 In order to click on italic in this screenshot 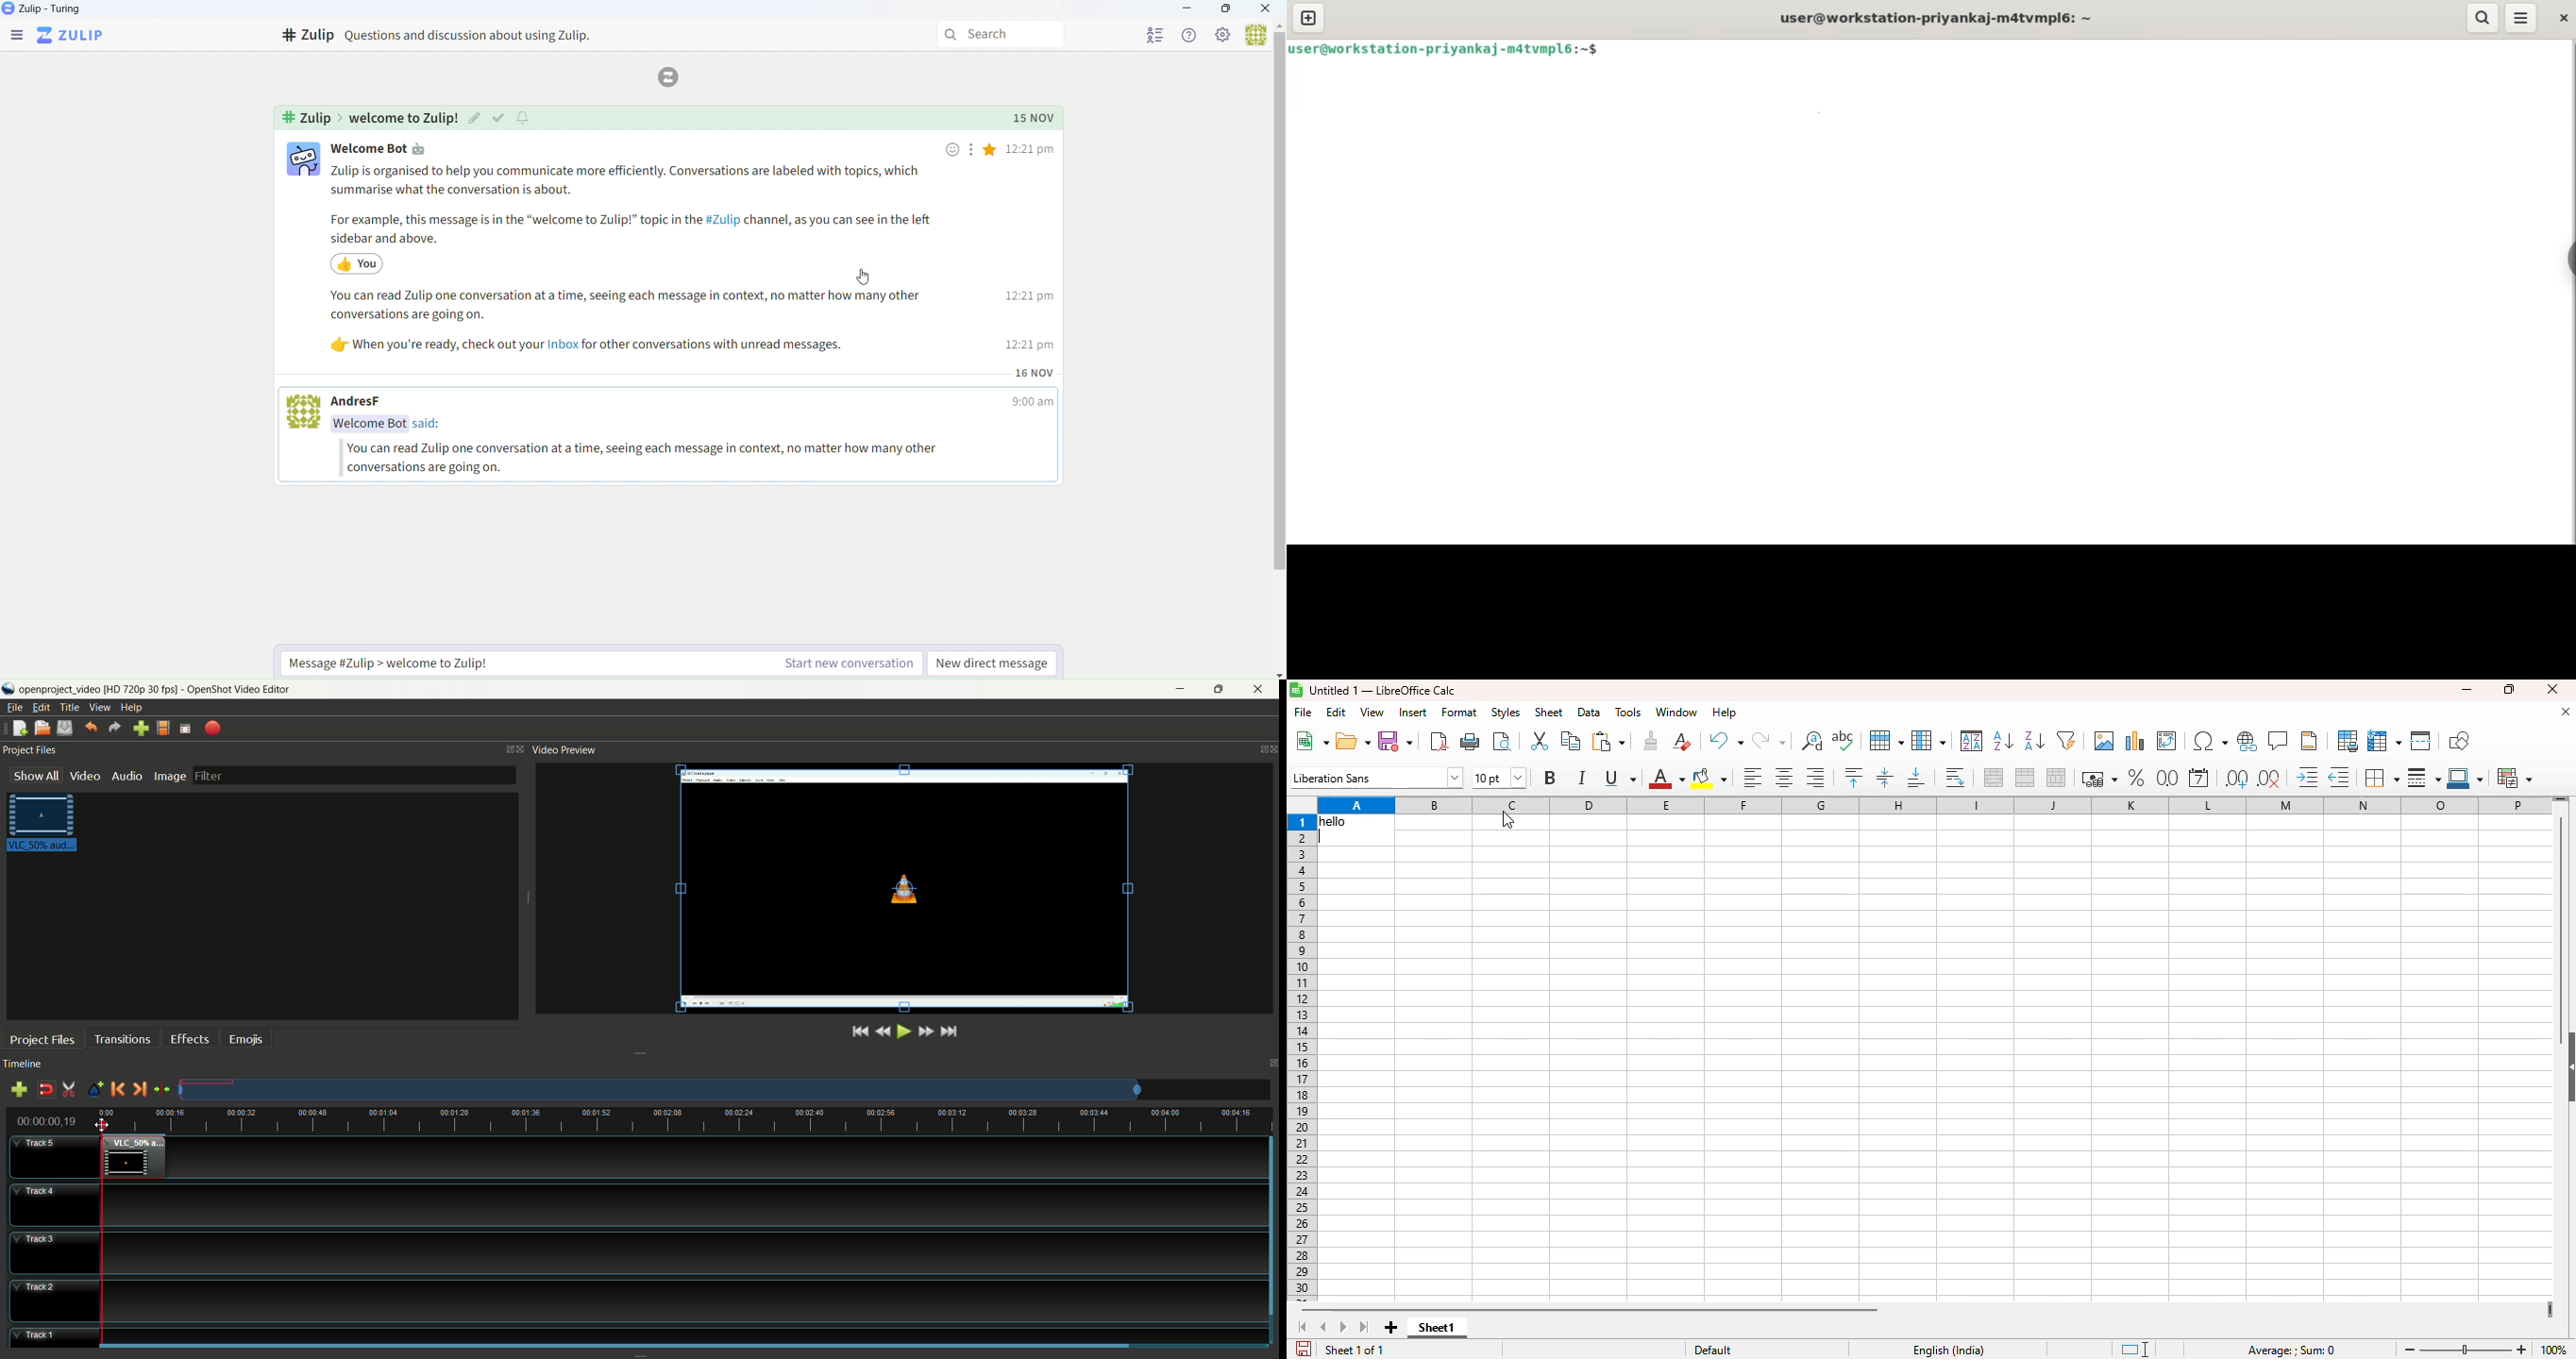, I will do `click(1581, 778)`.